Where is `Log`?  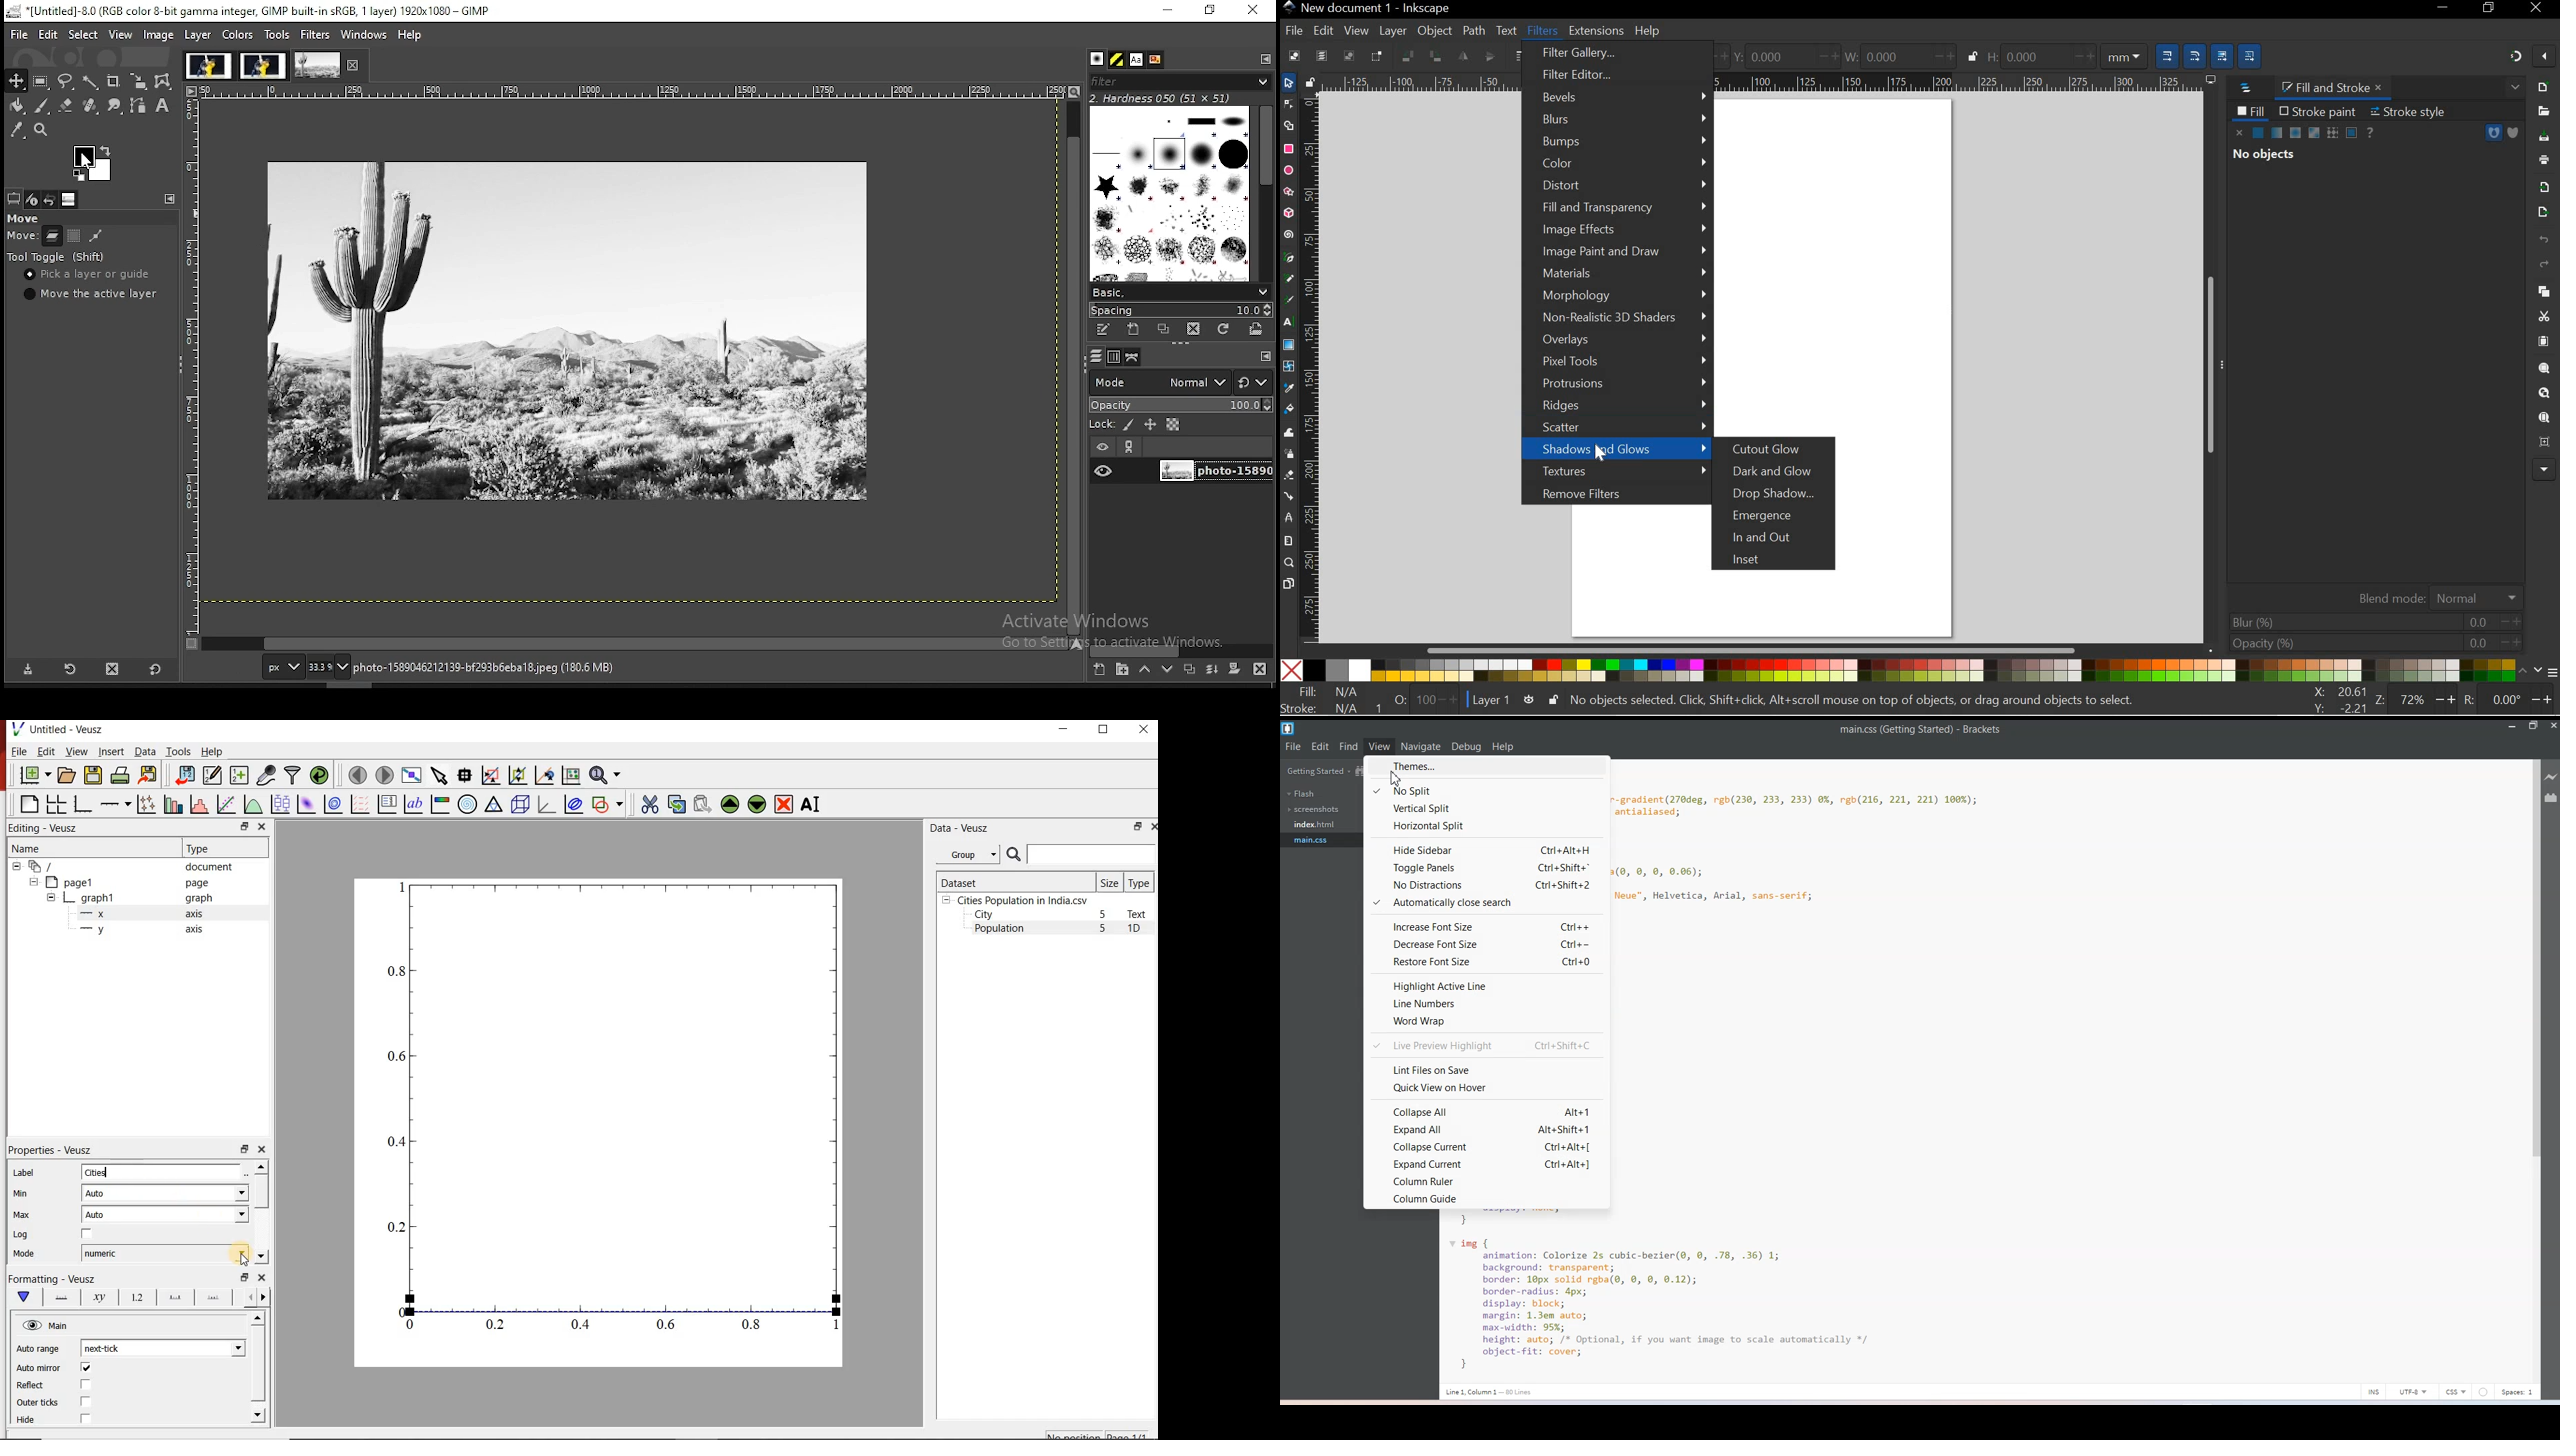
Log is located at coordinates (22, 1235).